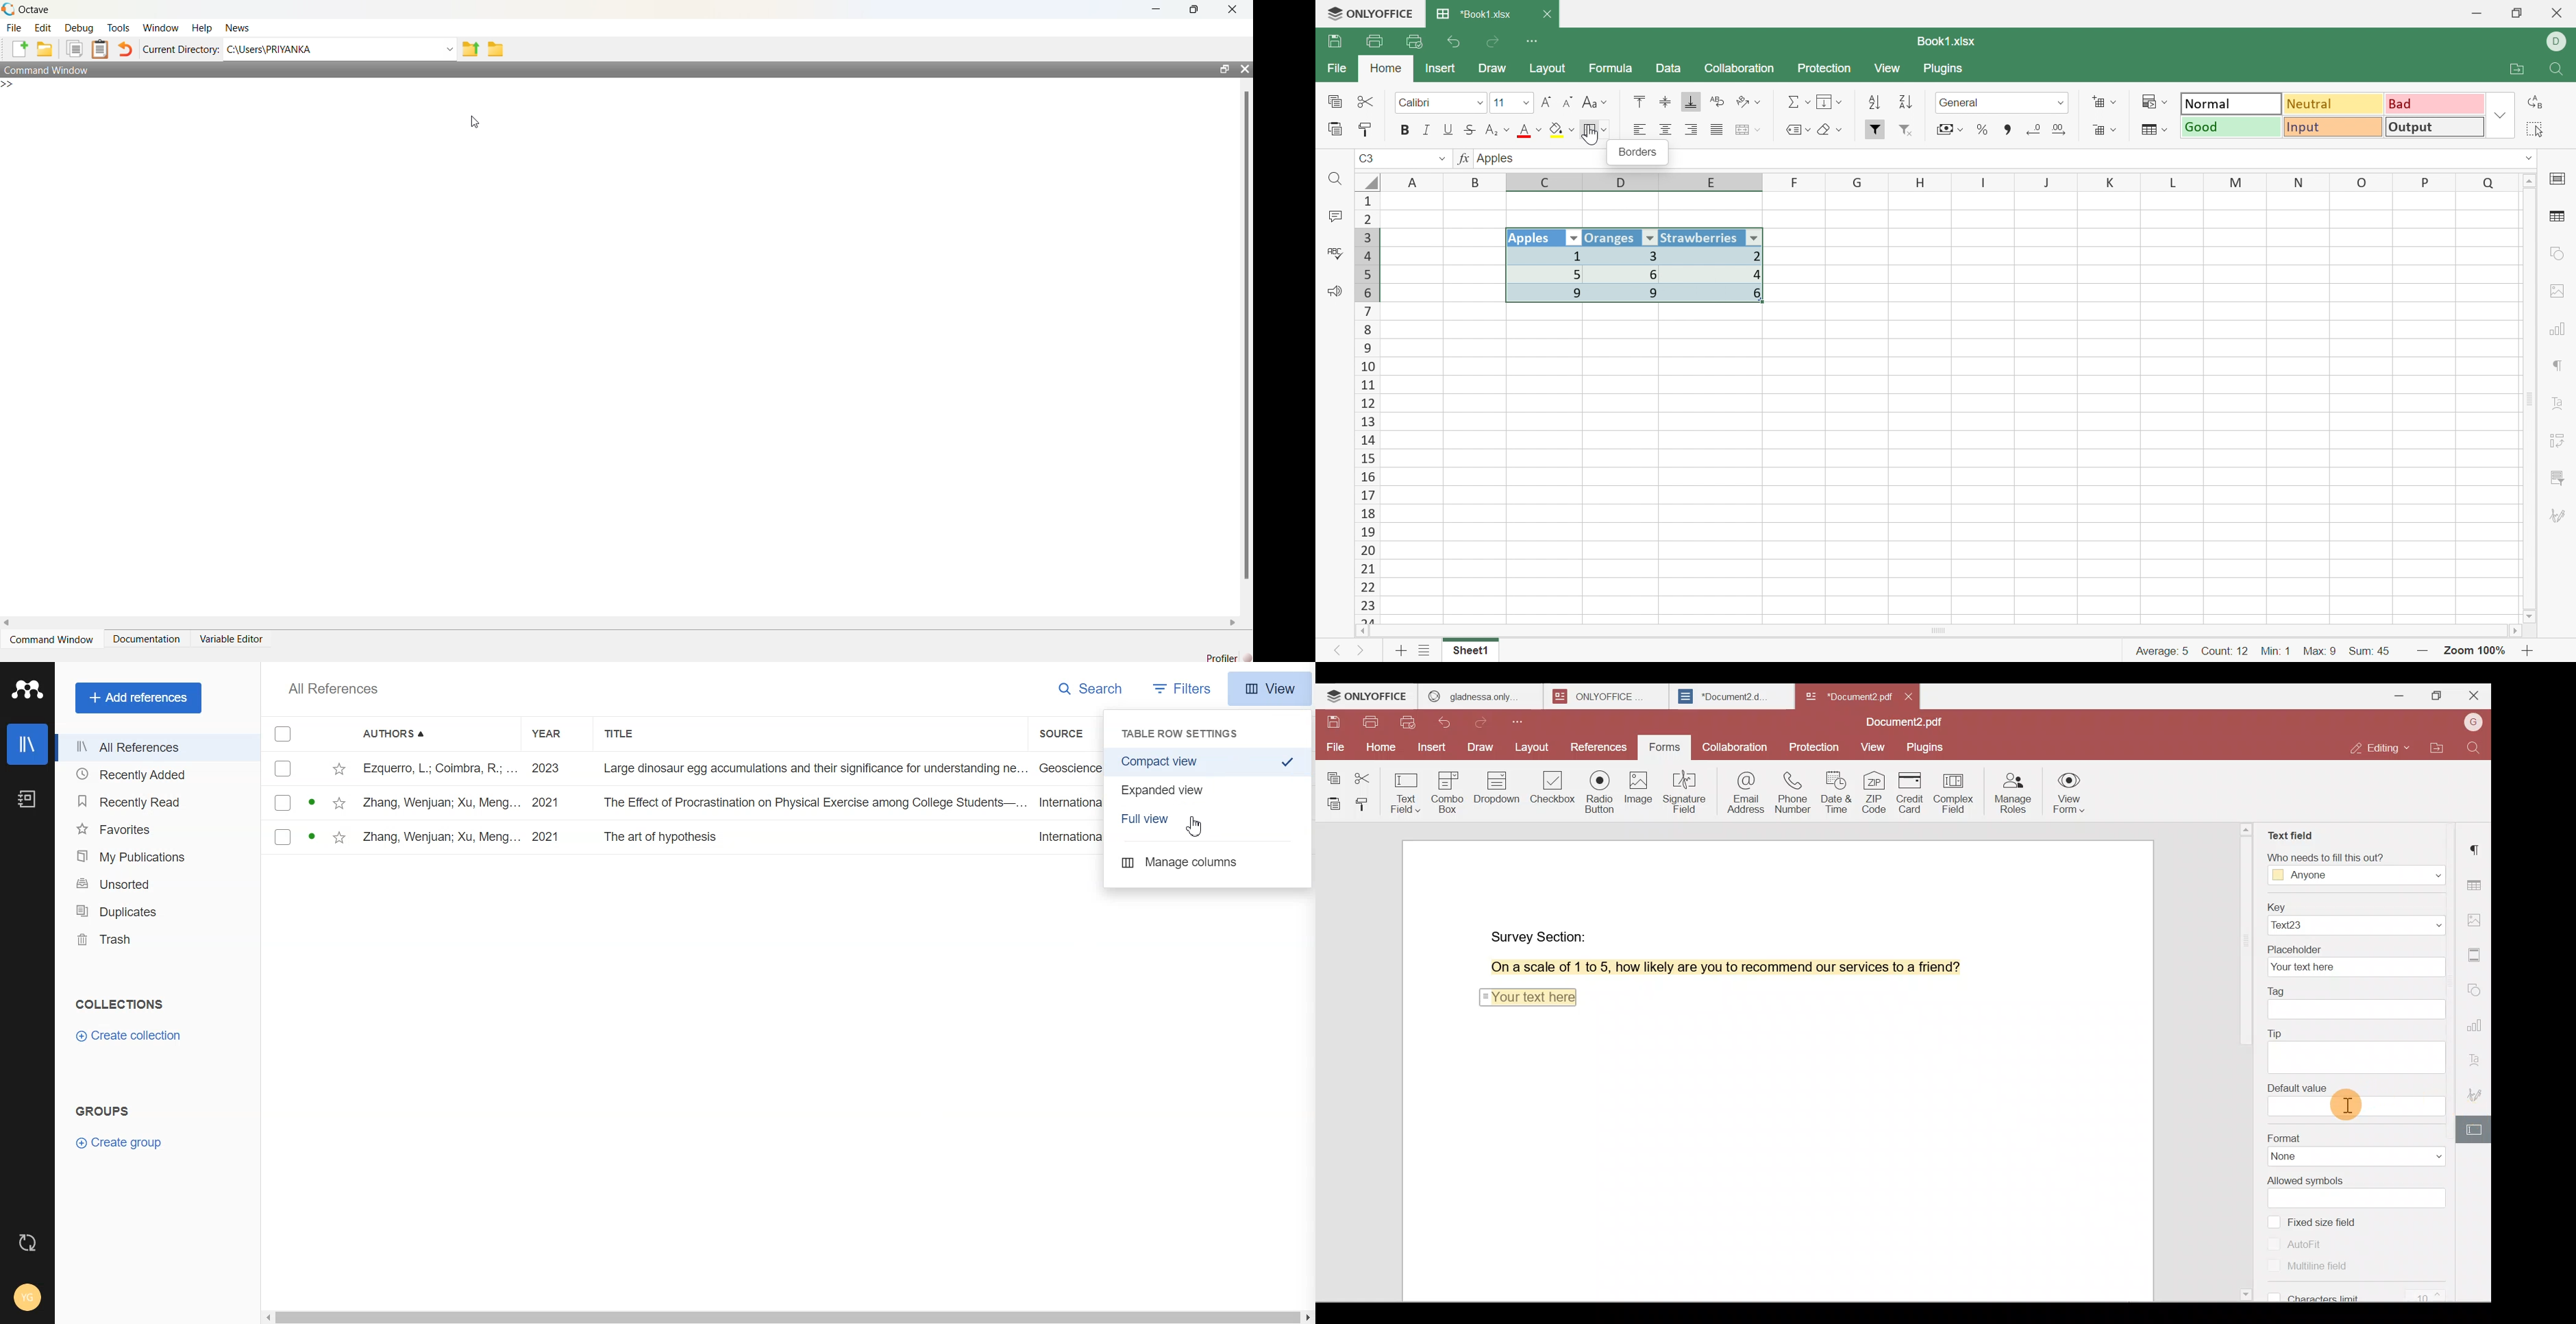 The width and height of the screenshot is (2576, 1344). What do you see at coordinates (1367, 180) in the screenshot?
I see `Select all` at bounding box center [1367, 180].